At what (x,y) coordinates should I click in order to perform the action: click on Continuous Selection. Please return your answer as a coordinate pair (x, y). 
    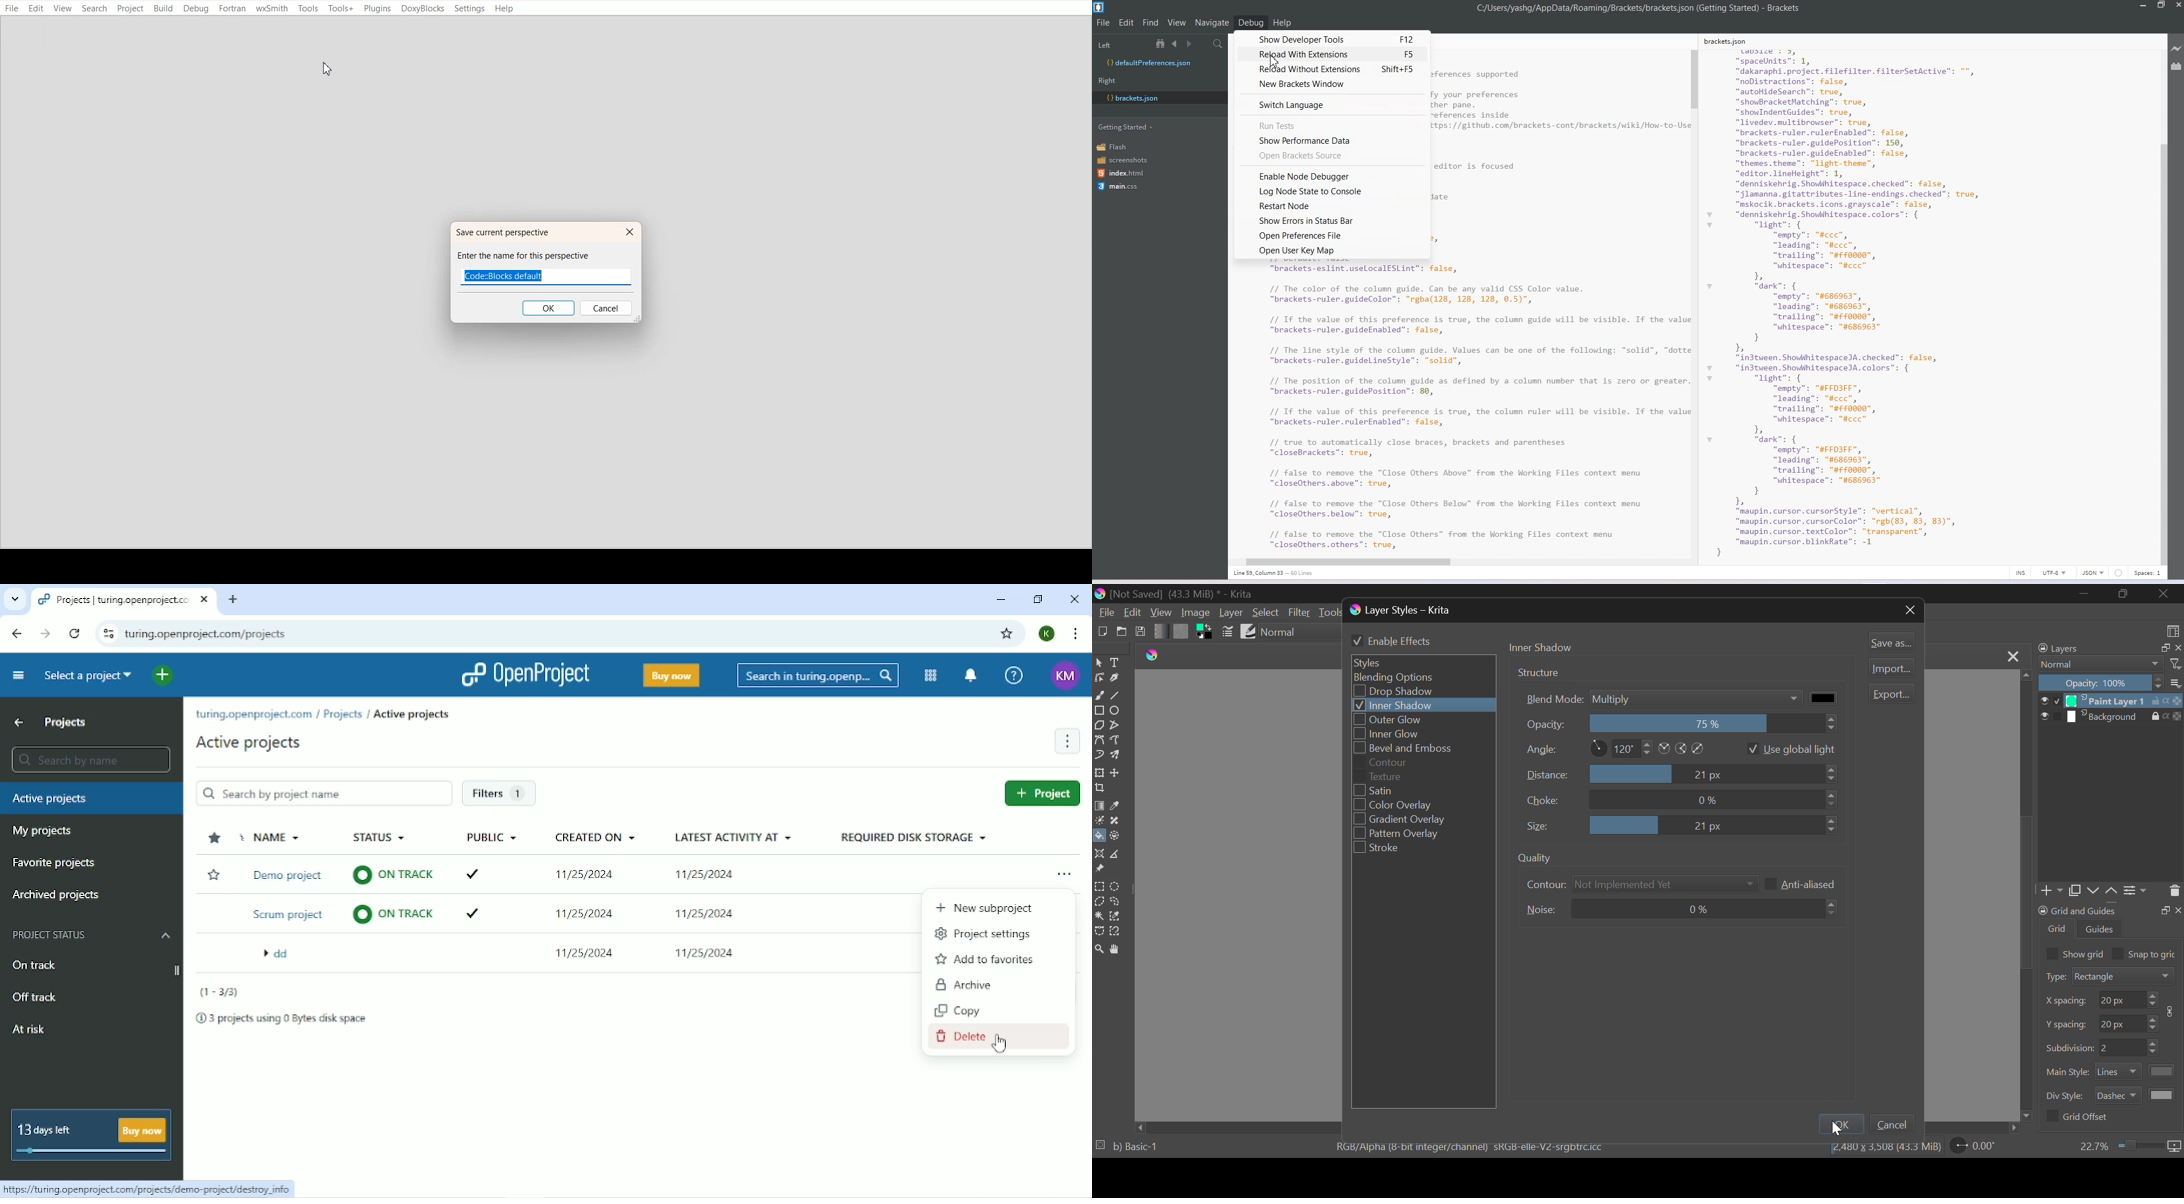
    Looking at the image, I should click on (1099, 918).